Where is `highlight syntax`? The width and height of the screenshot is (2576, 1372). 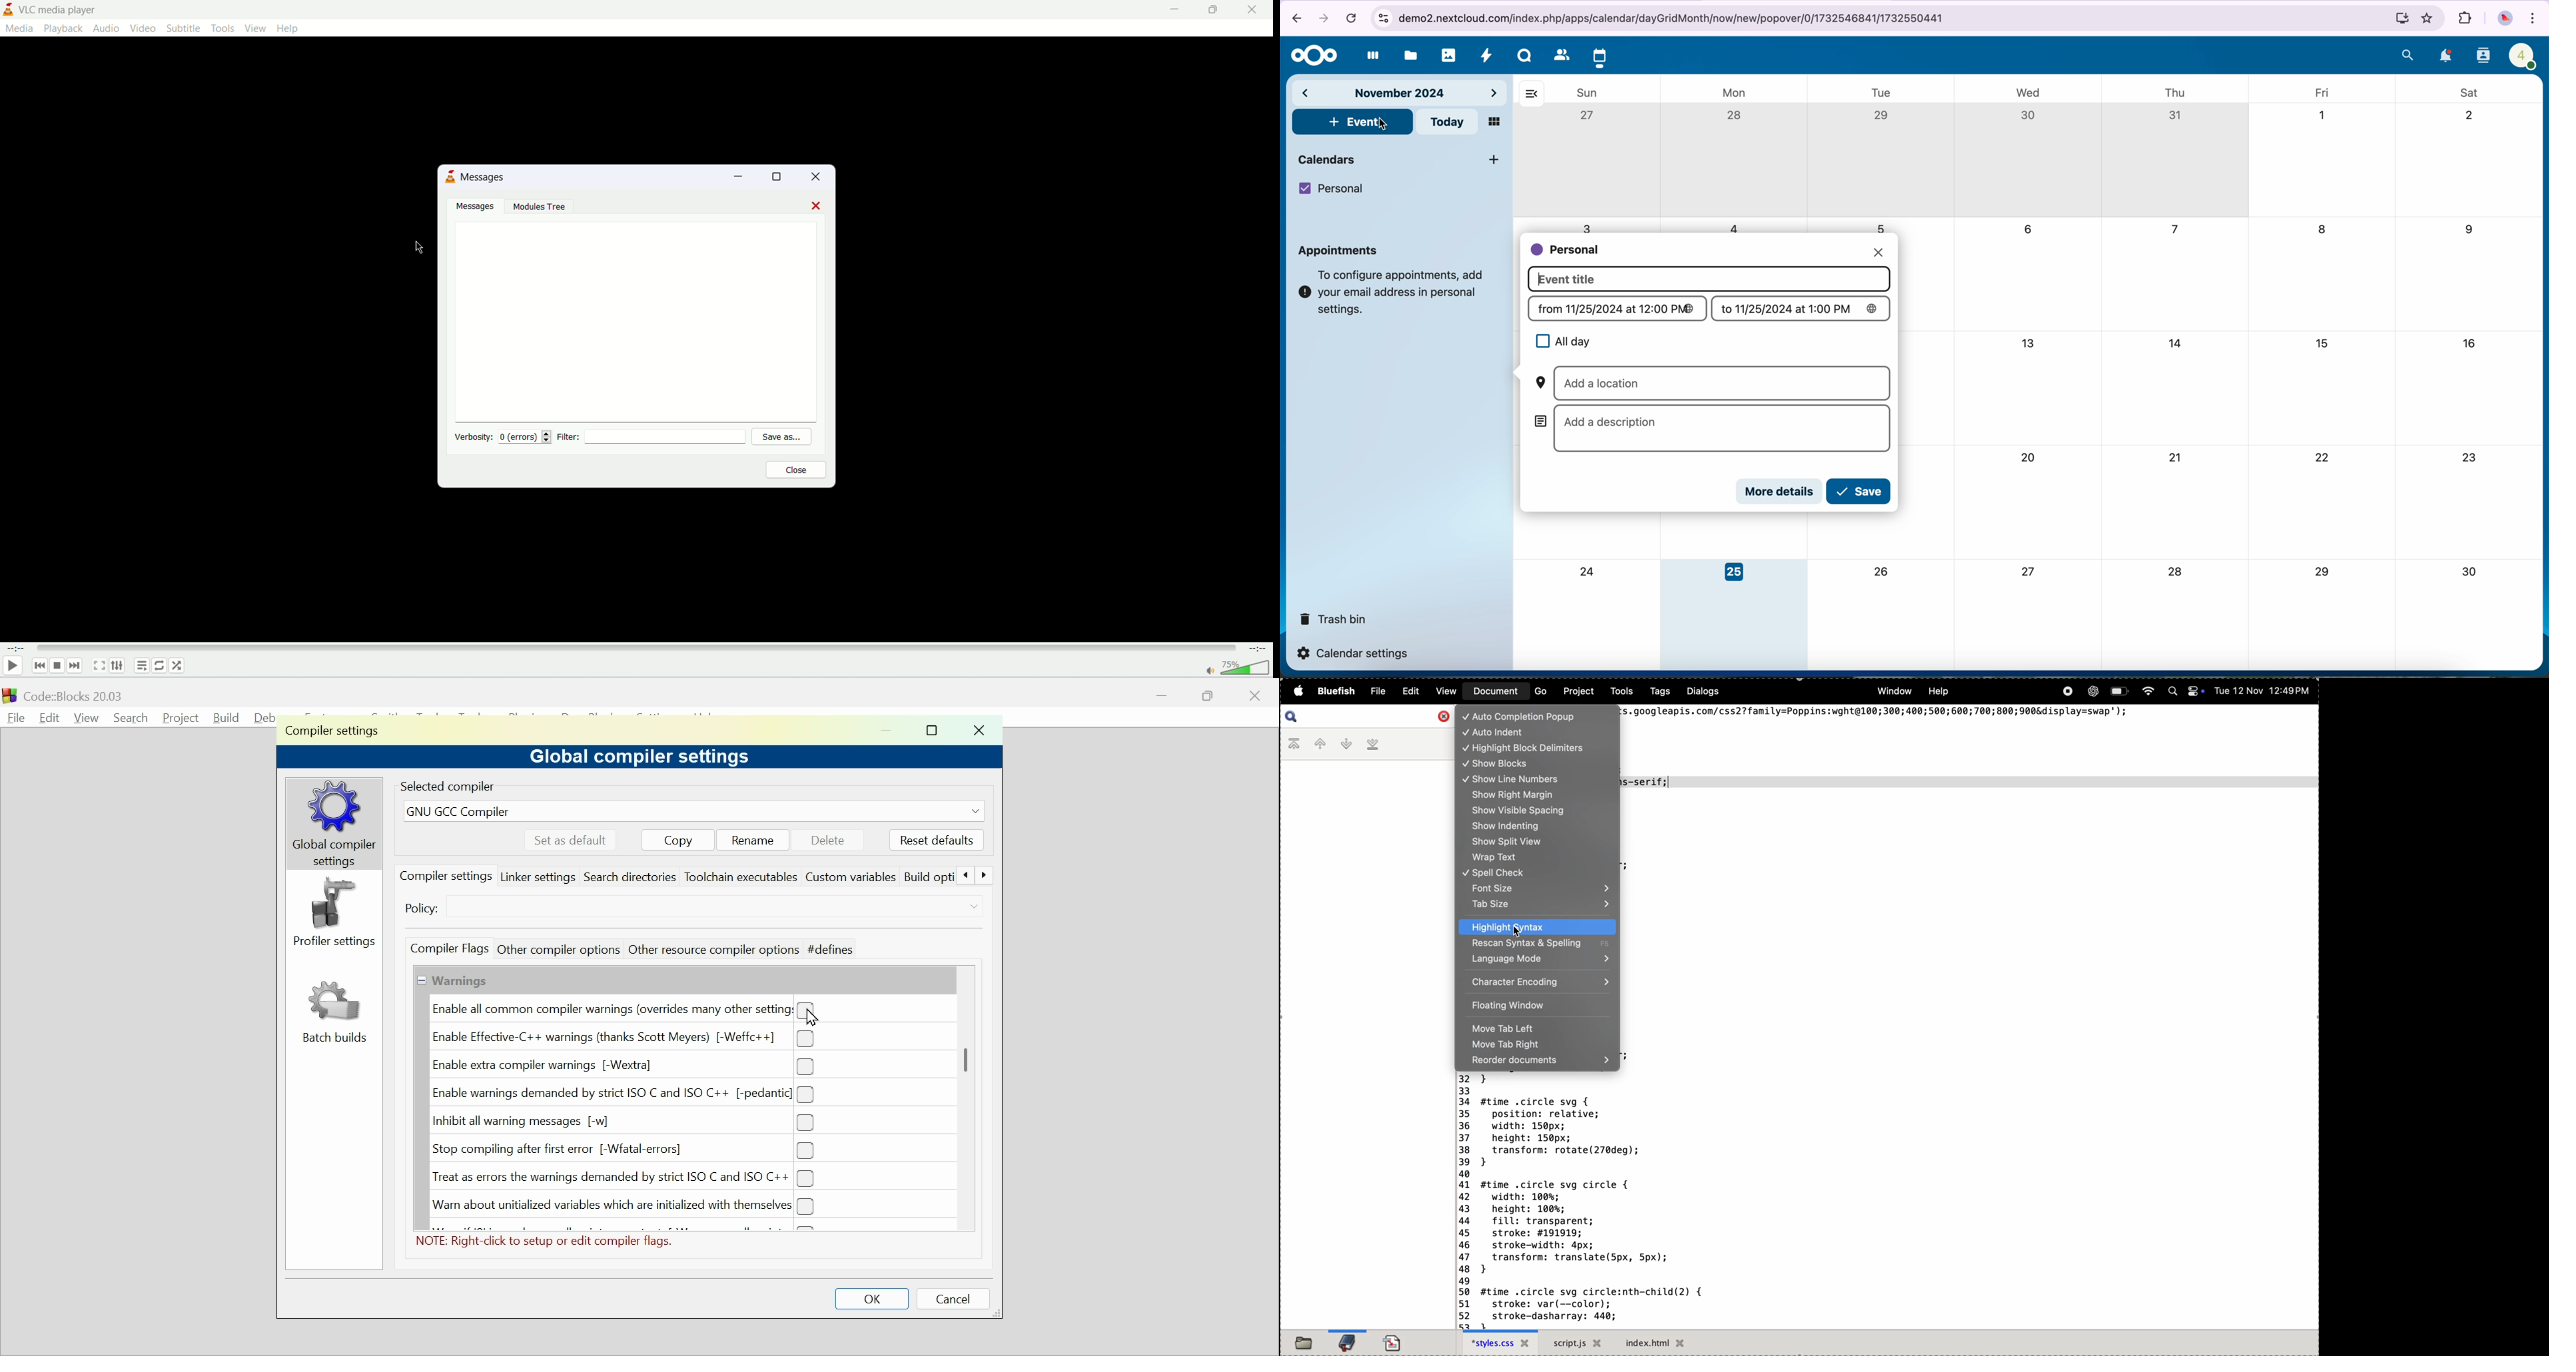
highlight syntax is located at coordinates (1539, 927).